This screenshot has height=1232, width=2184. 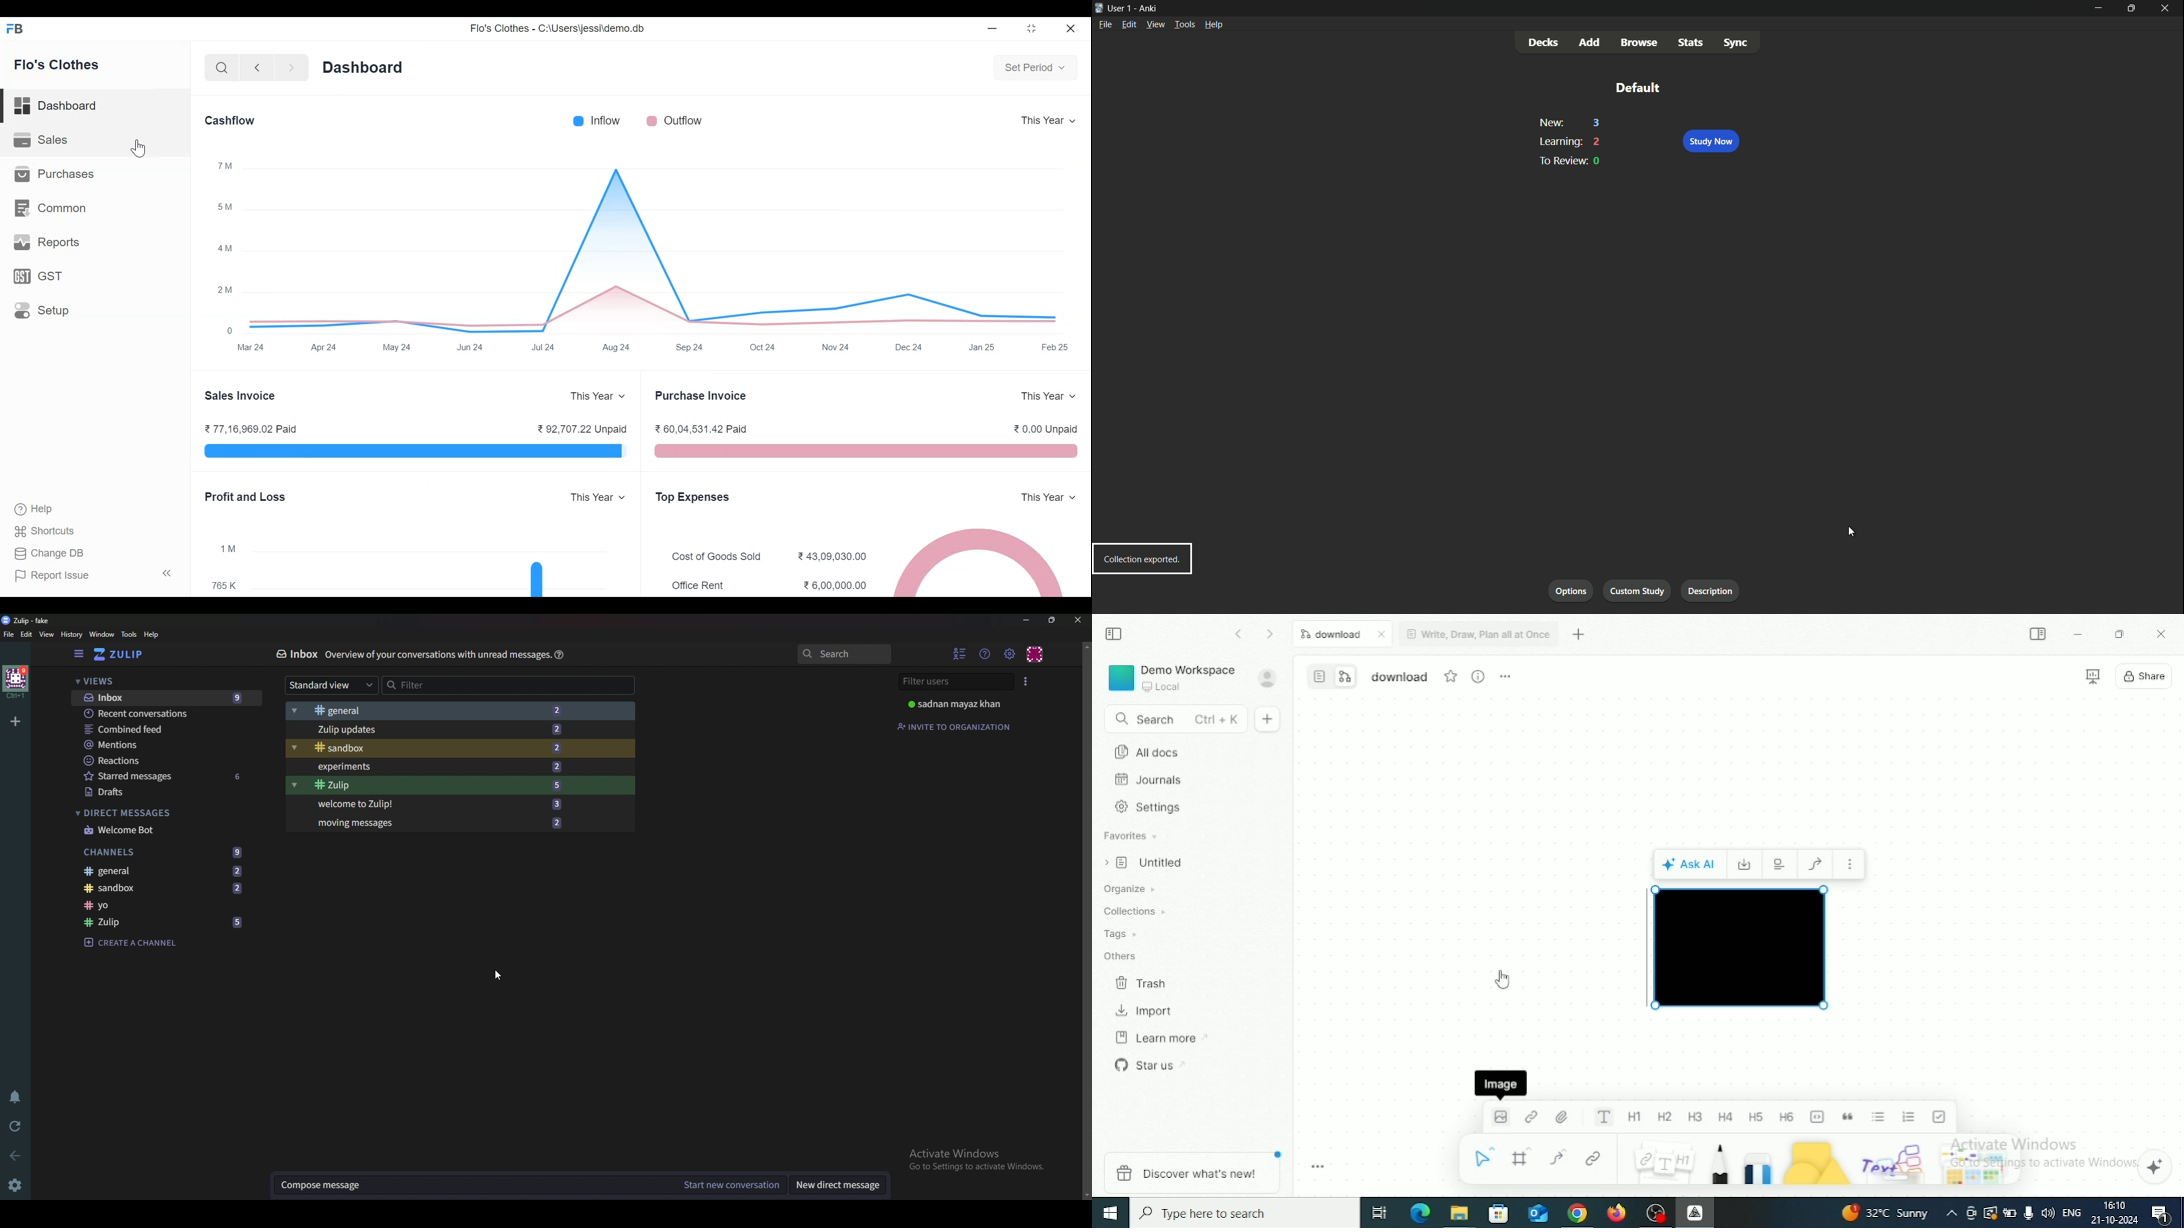 What do you see at coordinates (544, 347) in the screenshot?
I see `Jul 24` at bounding box center [544, 347].